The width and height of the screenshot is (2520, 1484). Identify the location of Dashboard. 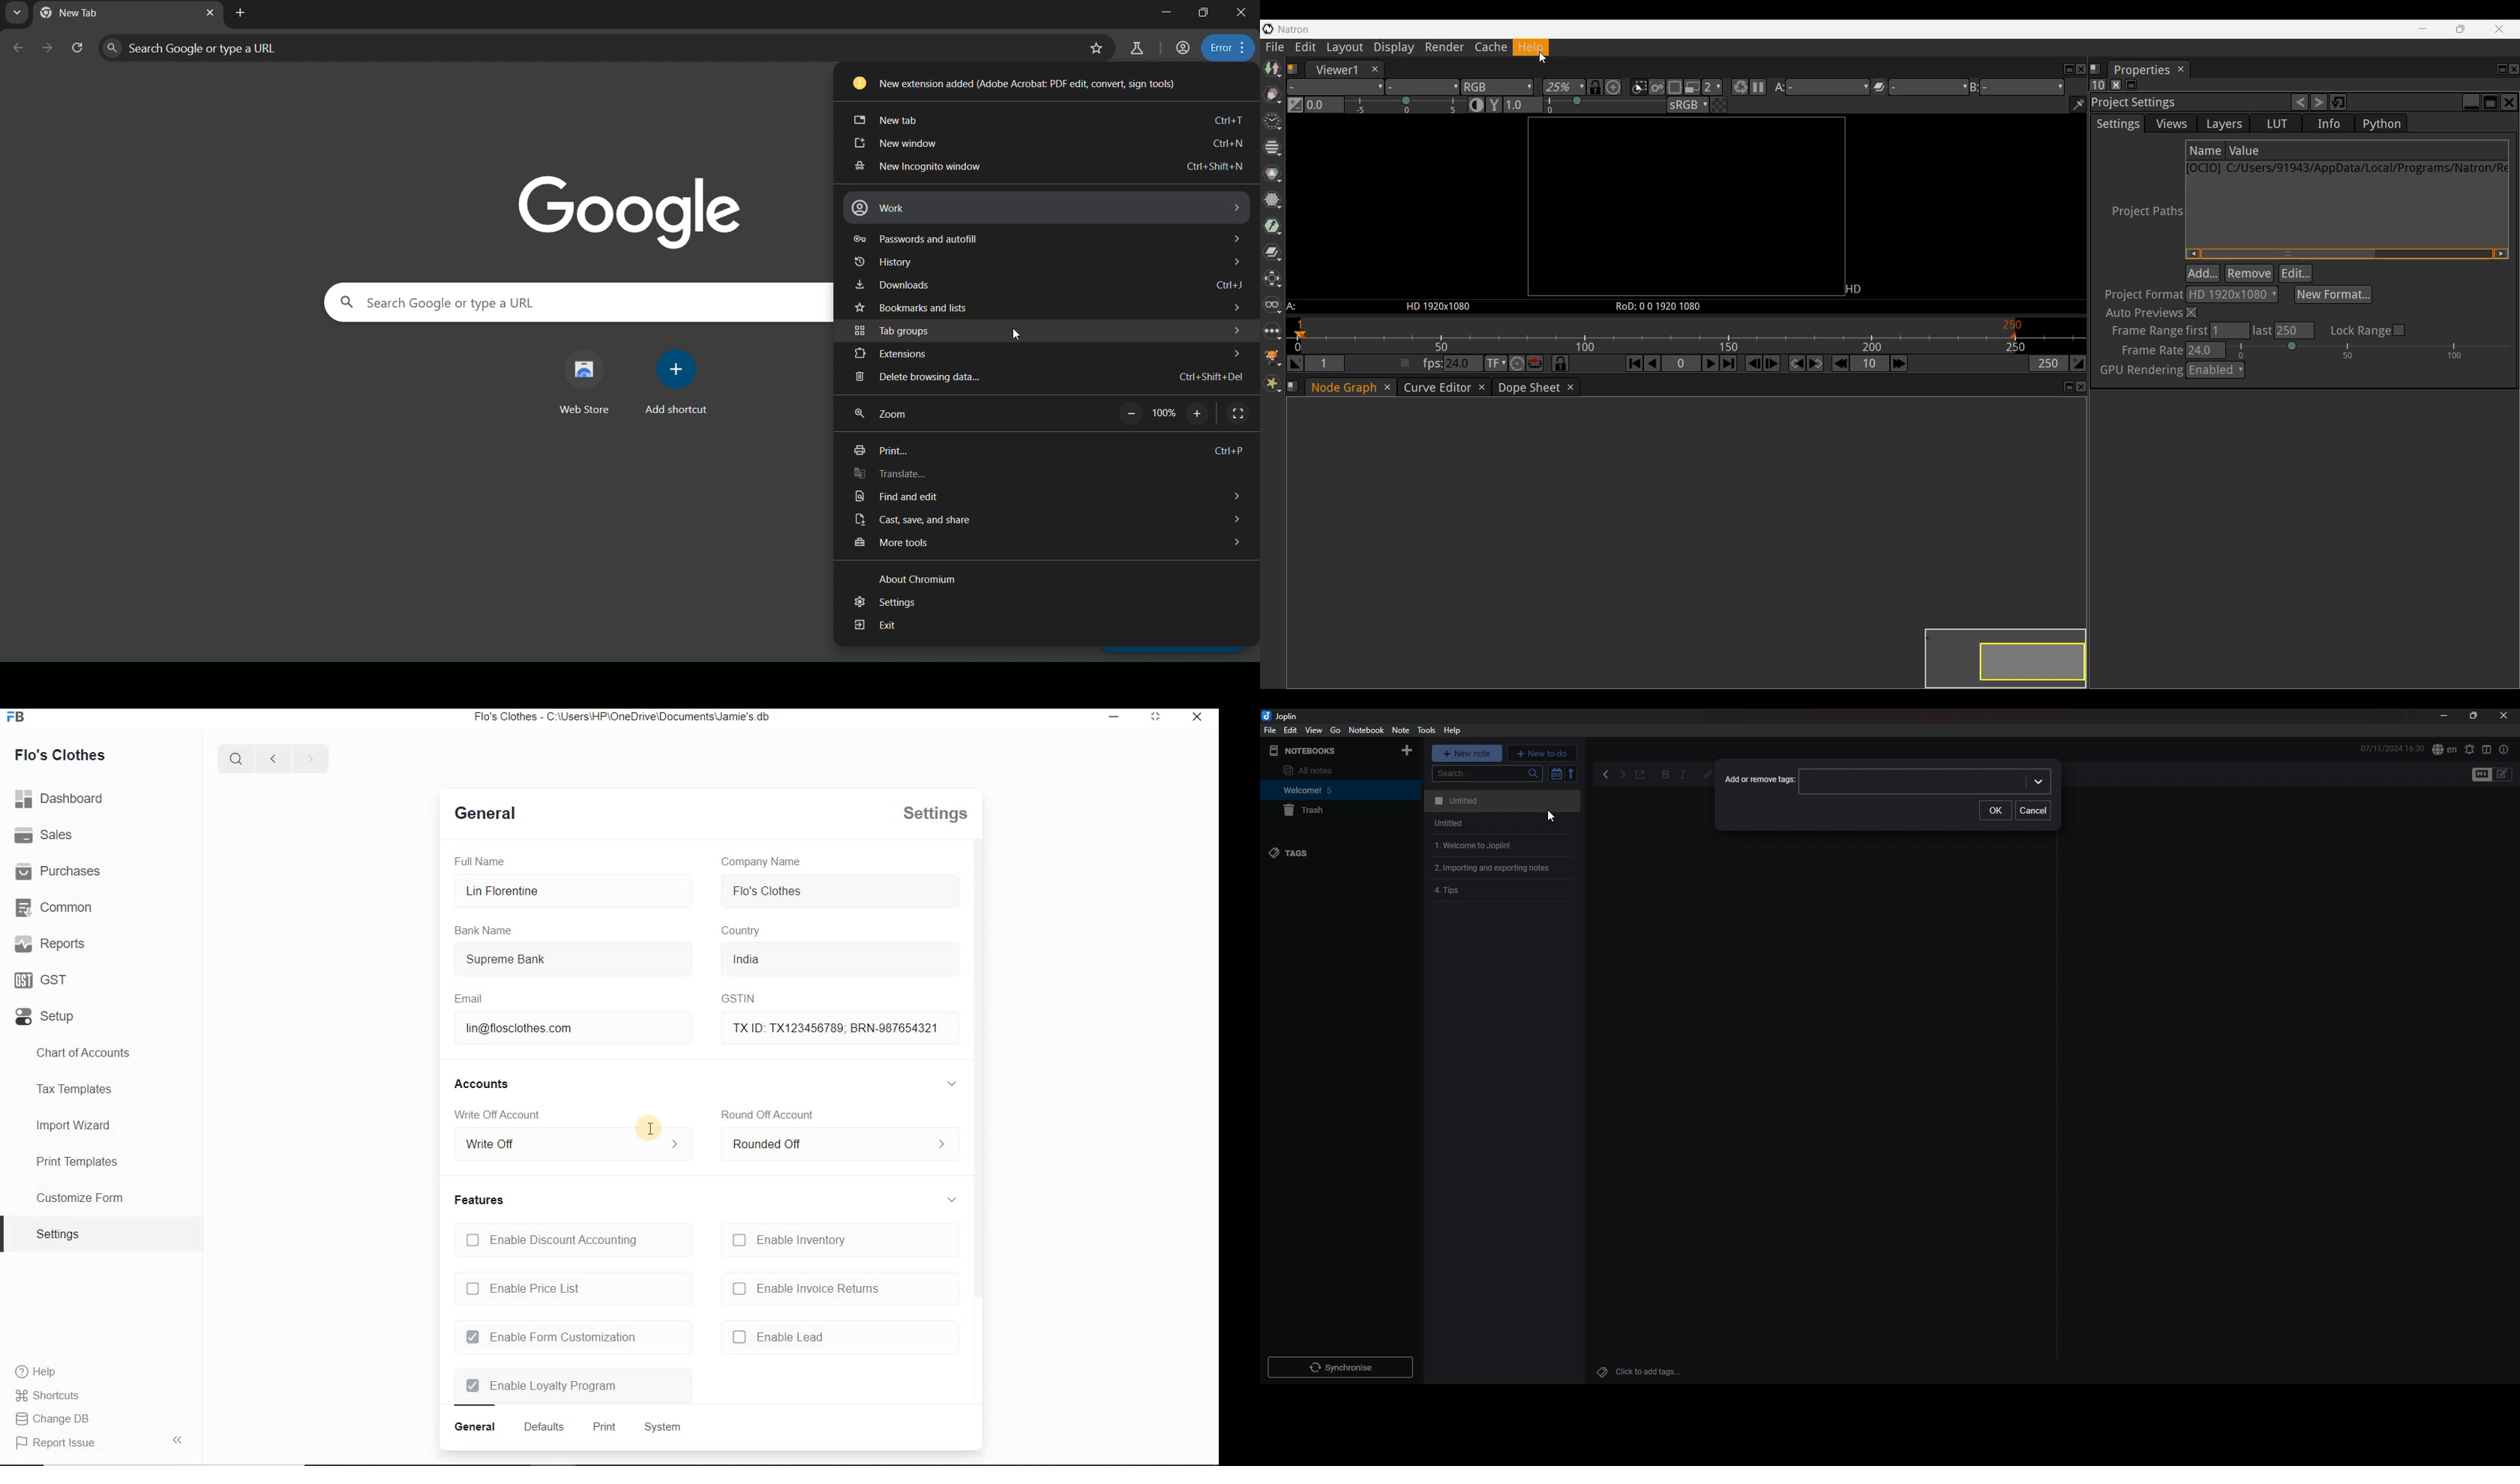
(63, 800).